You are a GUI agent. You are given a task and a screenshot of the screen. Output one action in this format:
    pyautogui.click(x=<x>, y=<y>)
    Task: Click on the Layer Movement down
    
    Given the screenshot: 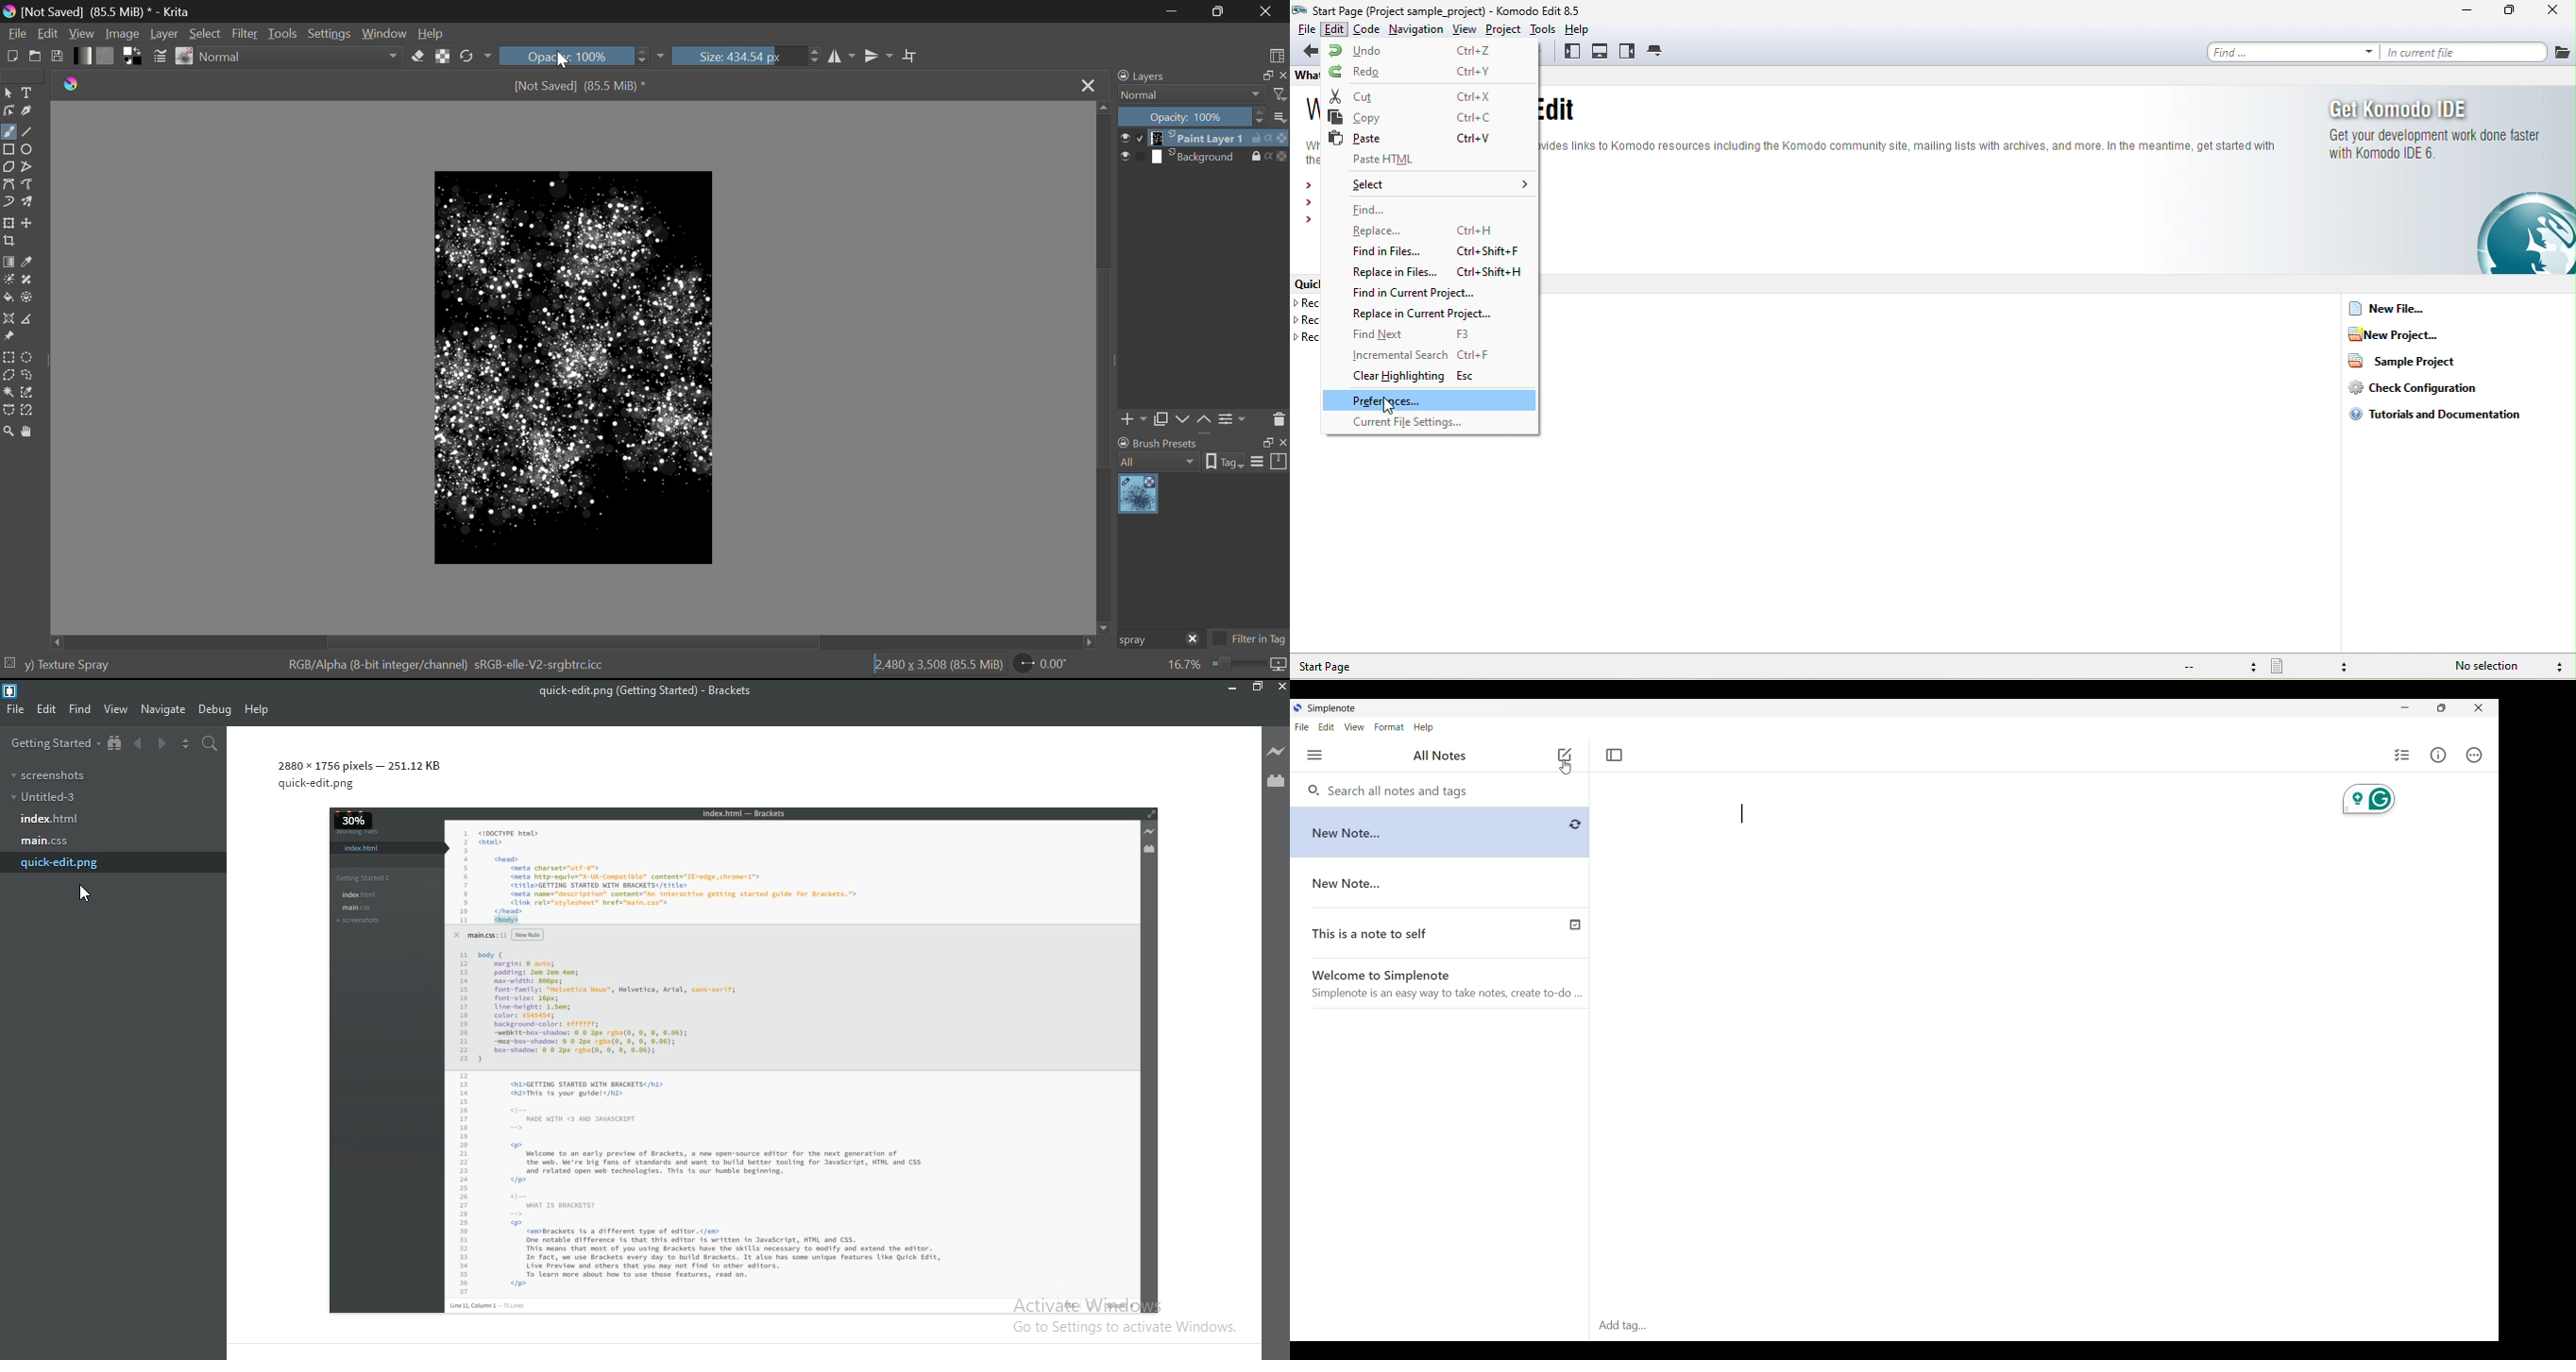 What is the action you would take?
    pyautogui.click(x=1184, y=421)
    